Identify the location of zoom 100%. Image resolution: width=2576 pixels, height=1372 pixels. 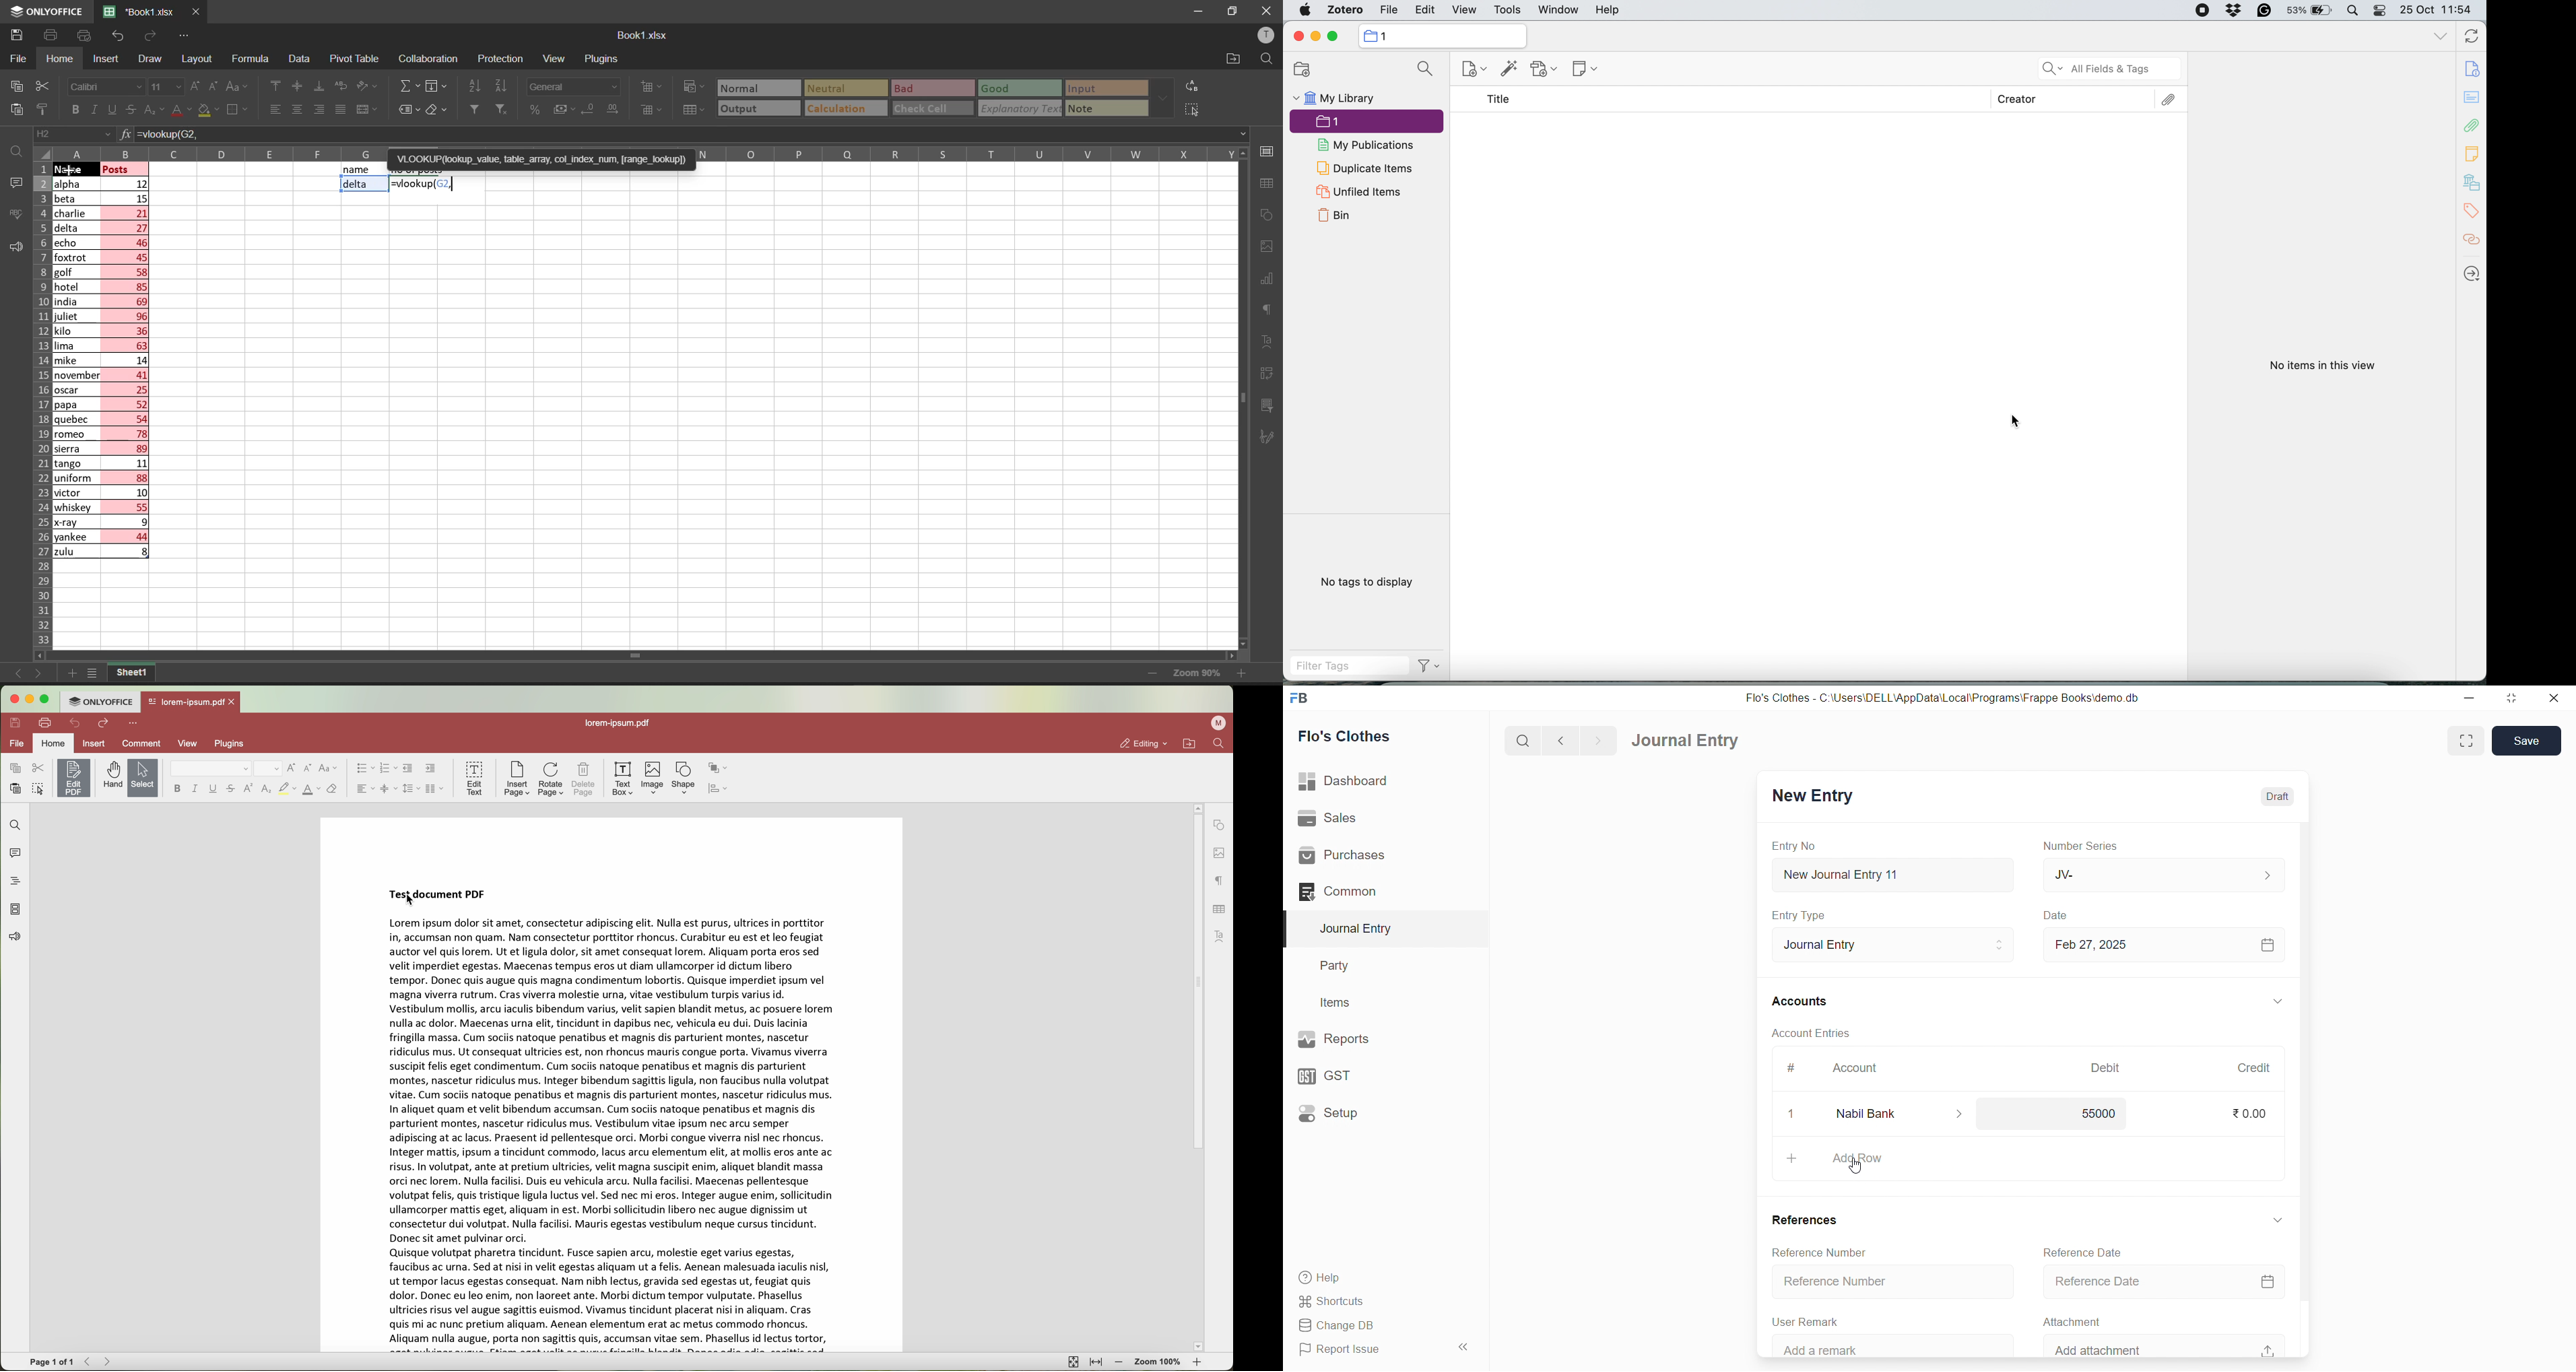
(1158, 1362).